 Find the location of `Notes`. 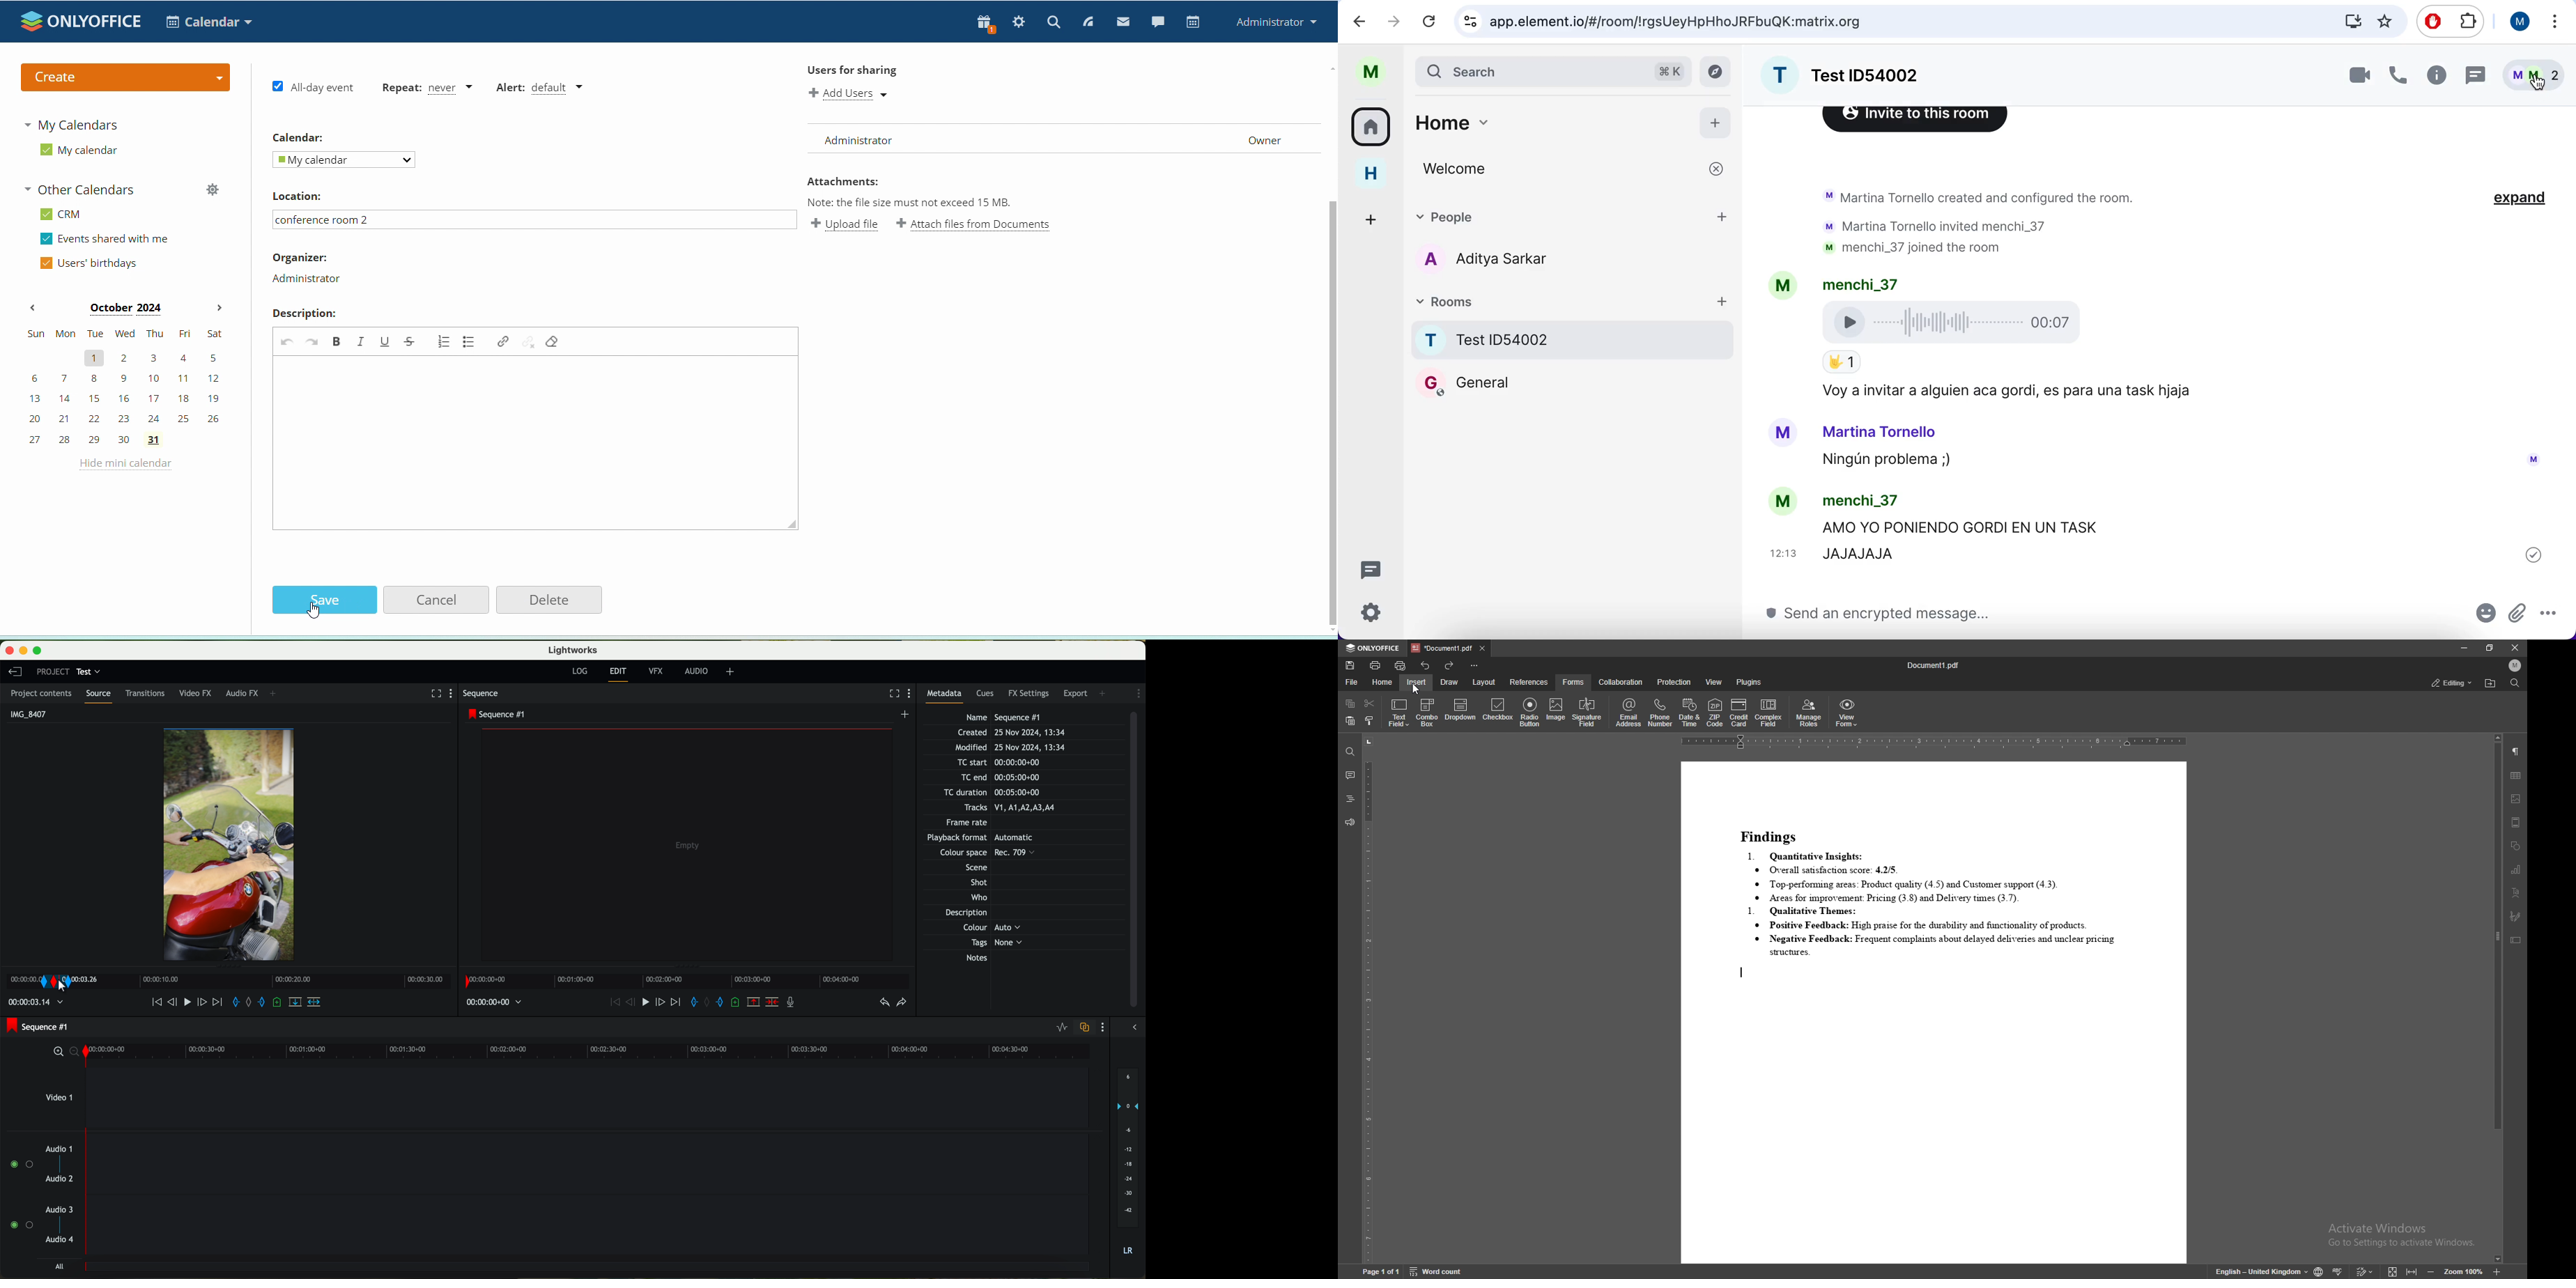

Notes is located at coordinates (988, 958).